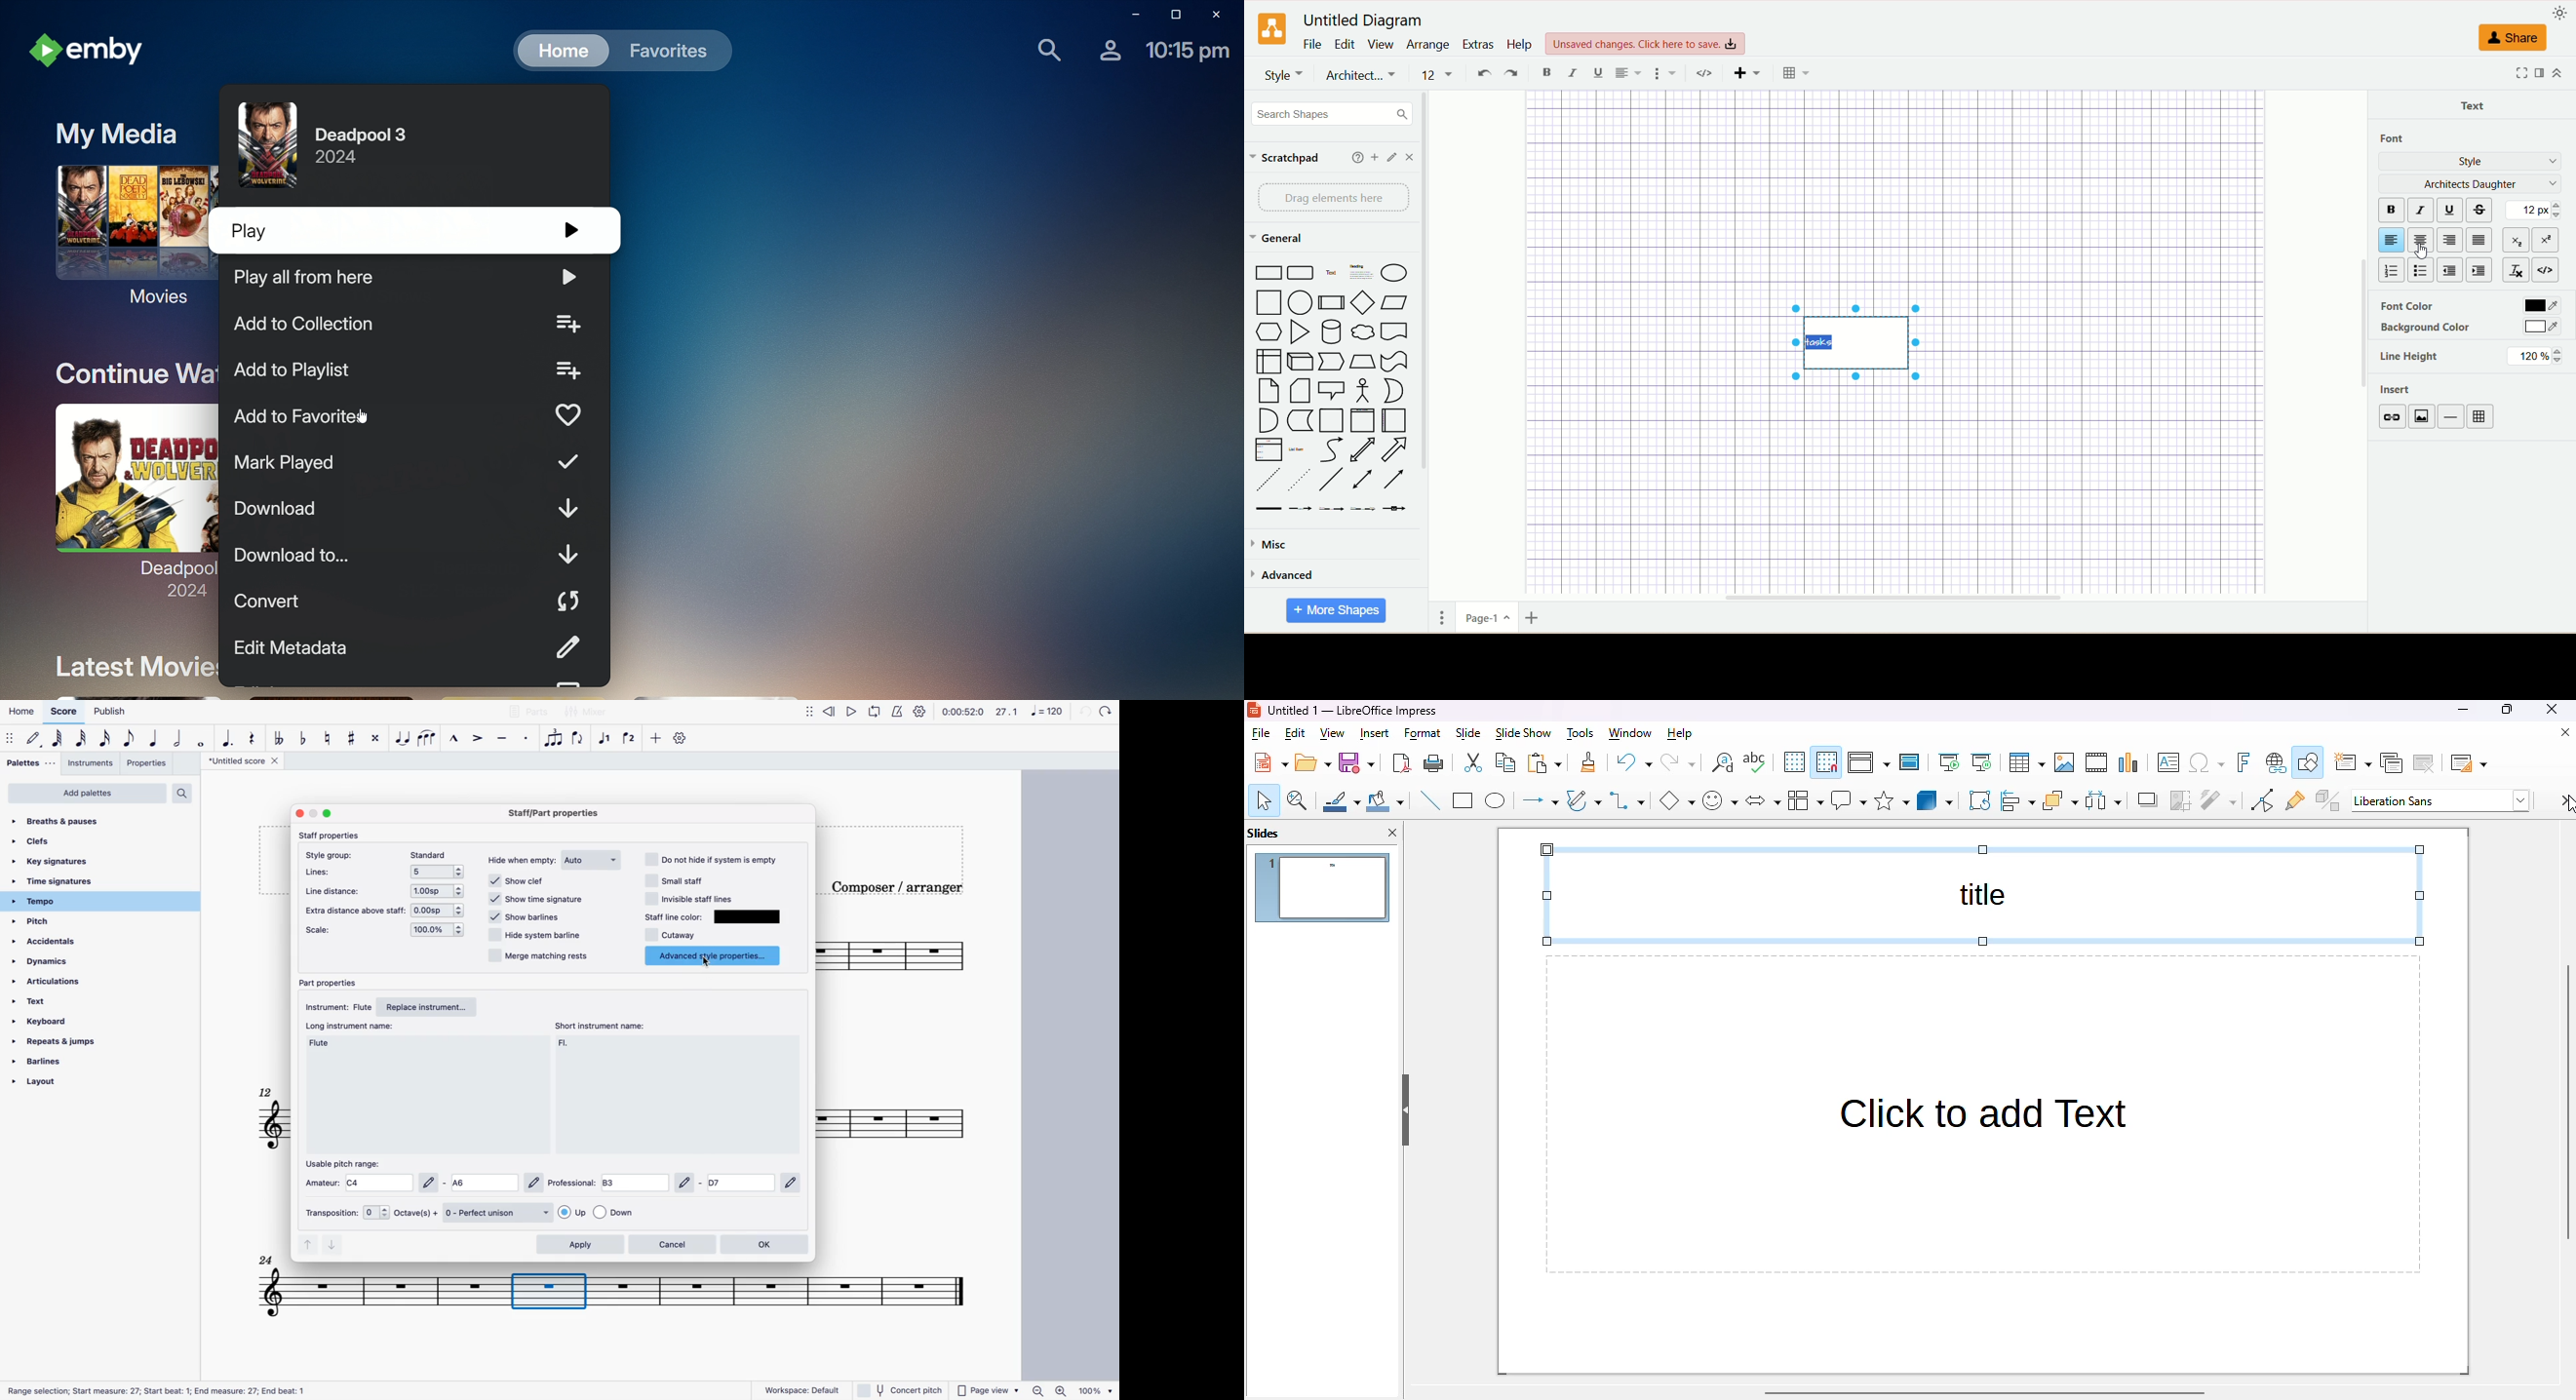  What do you see at coordinates (275, 760) in the screenshot?
I see `close tab` at bounding box center [275, 760].